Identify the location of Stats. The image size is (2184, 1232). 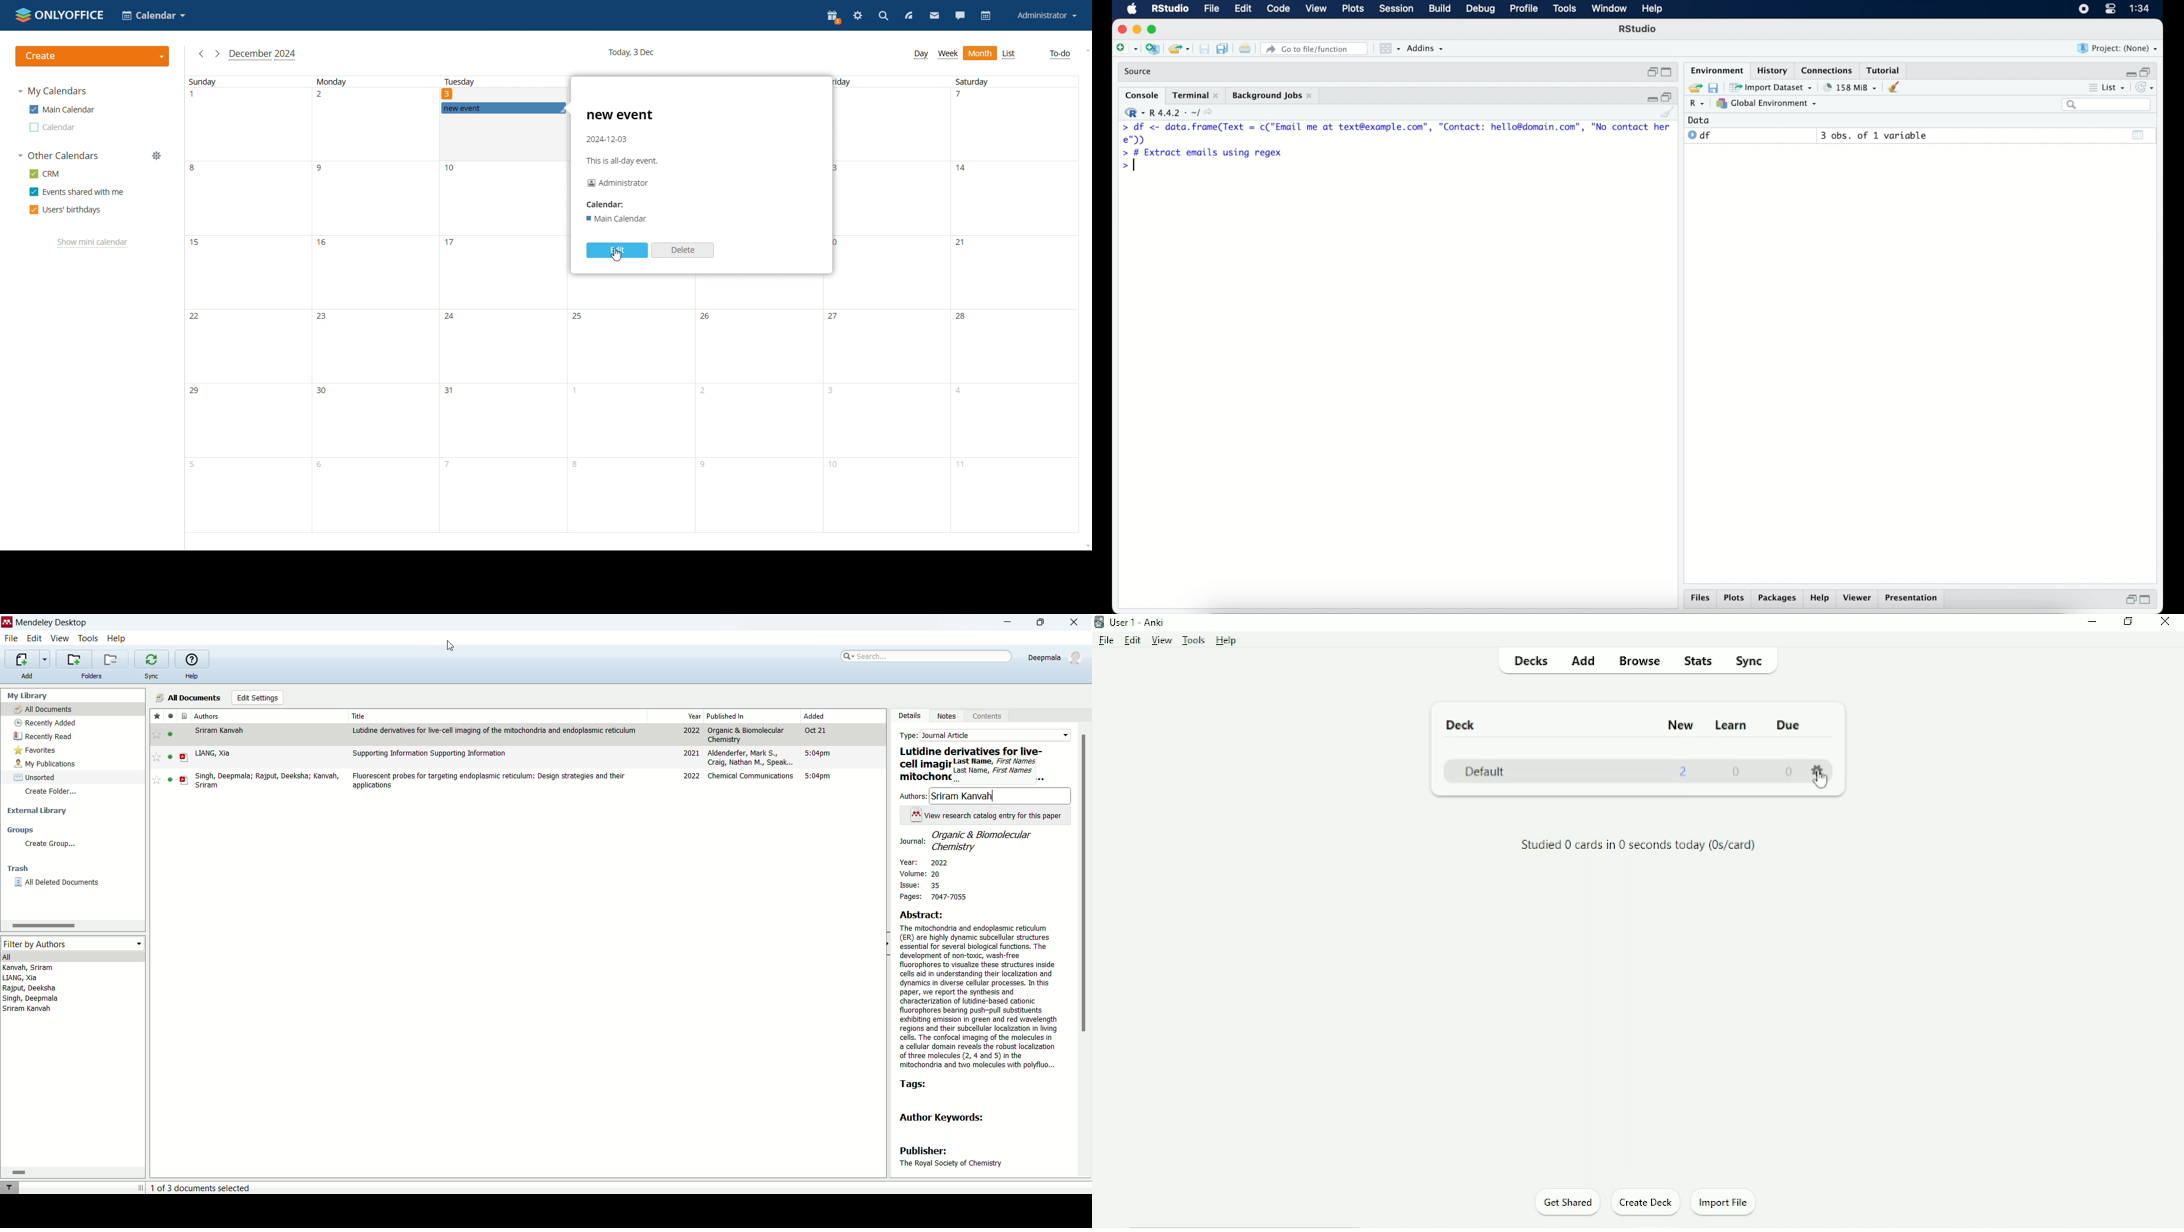
(1697, 661).